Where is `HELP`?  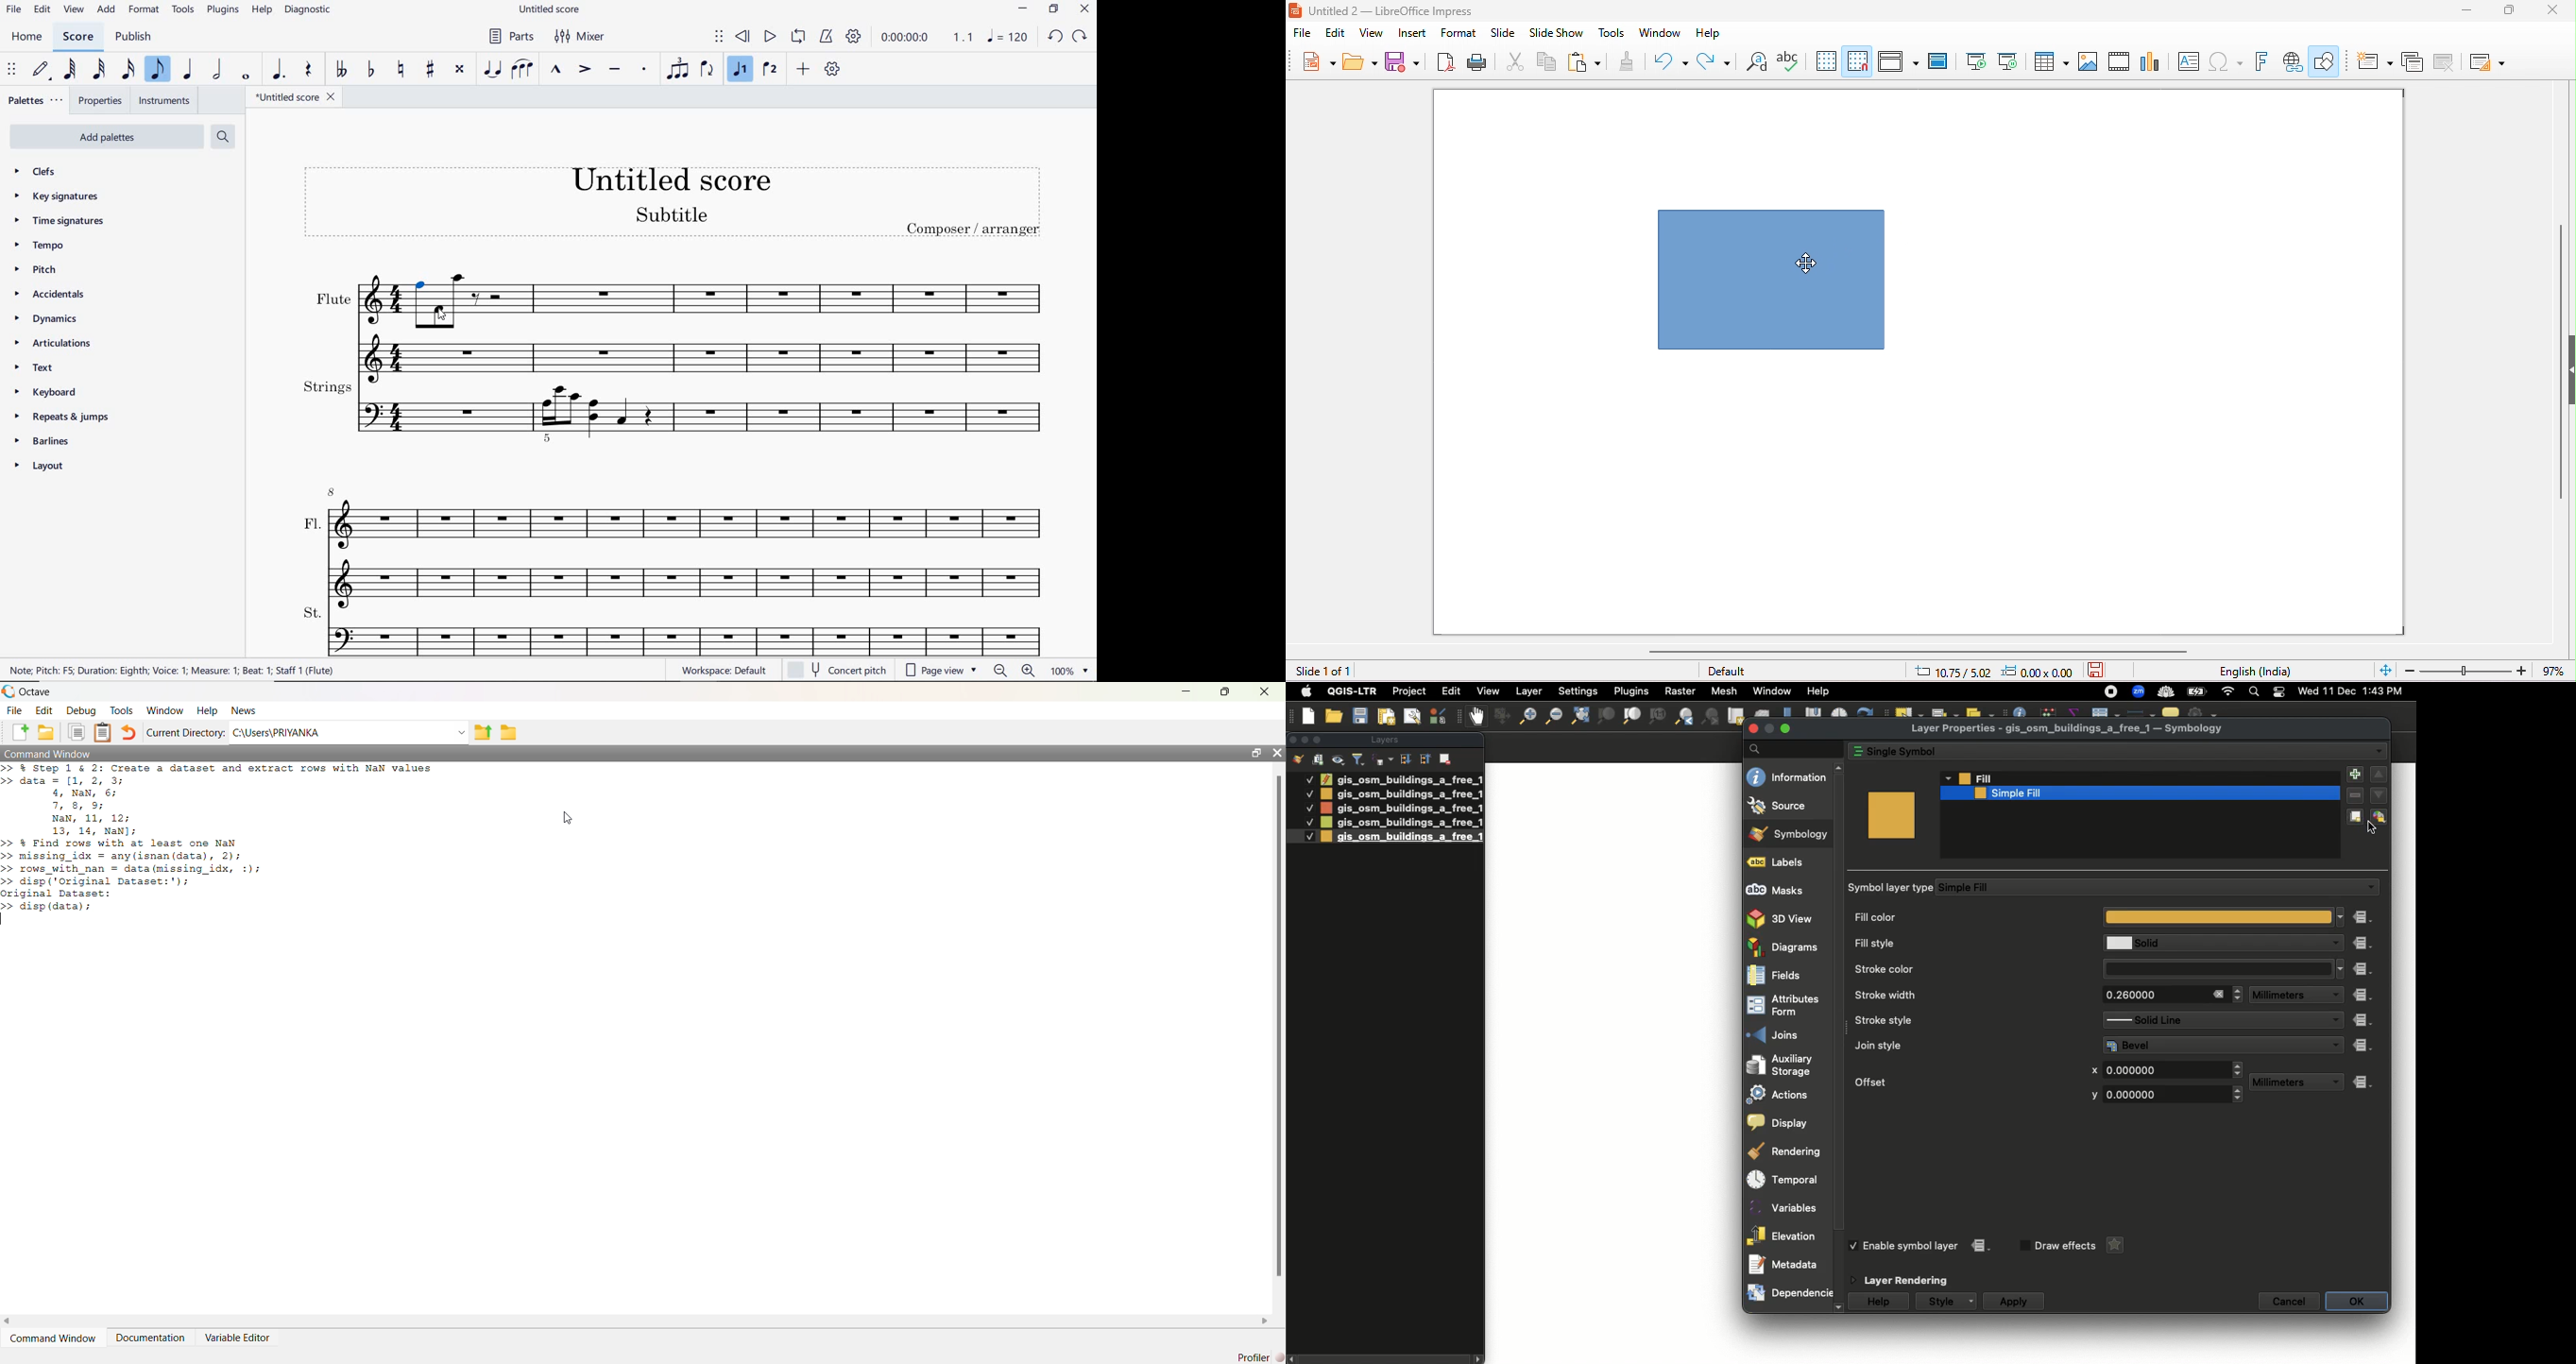 HELP is located at coordinates (261, 11).